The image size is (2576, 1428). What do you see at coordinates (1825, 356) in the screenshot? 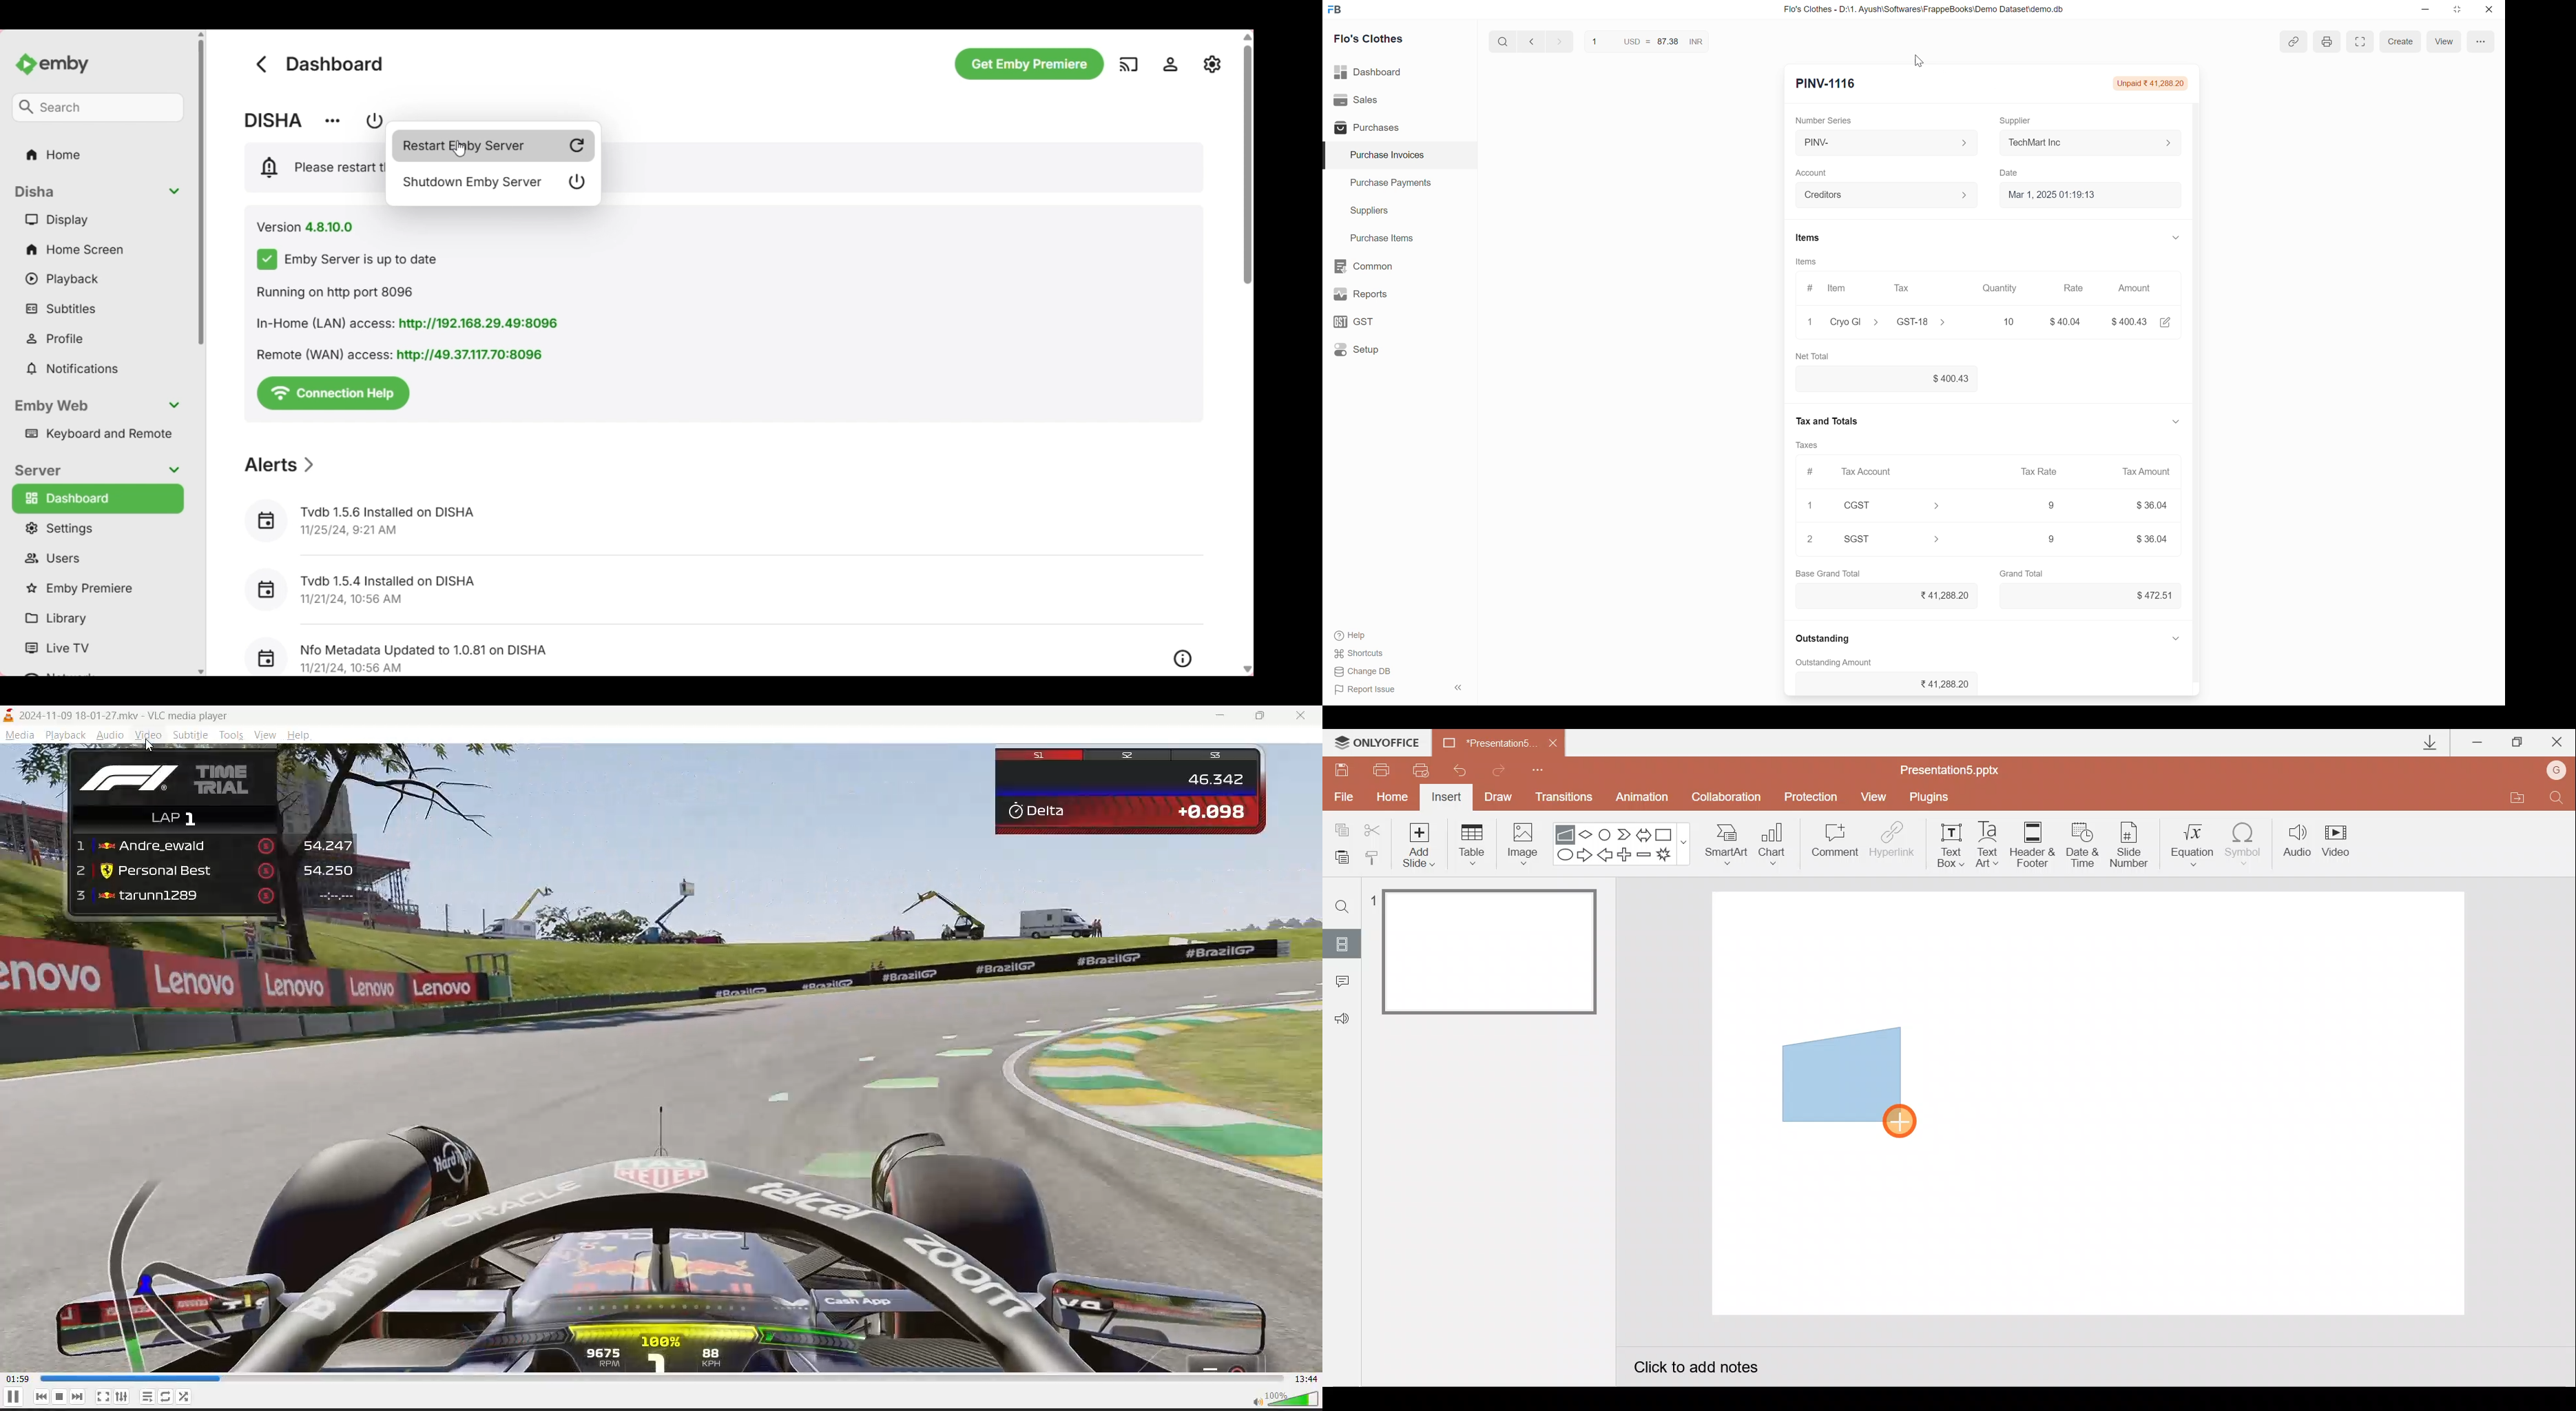
I see `Net Total` at bounding box center [1825, 356].